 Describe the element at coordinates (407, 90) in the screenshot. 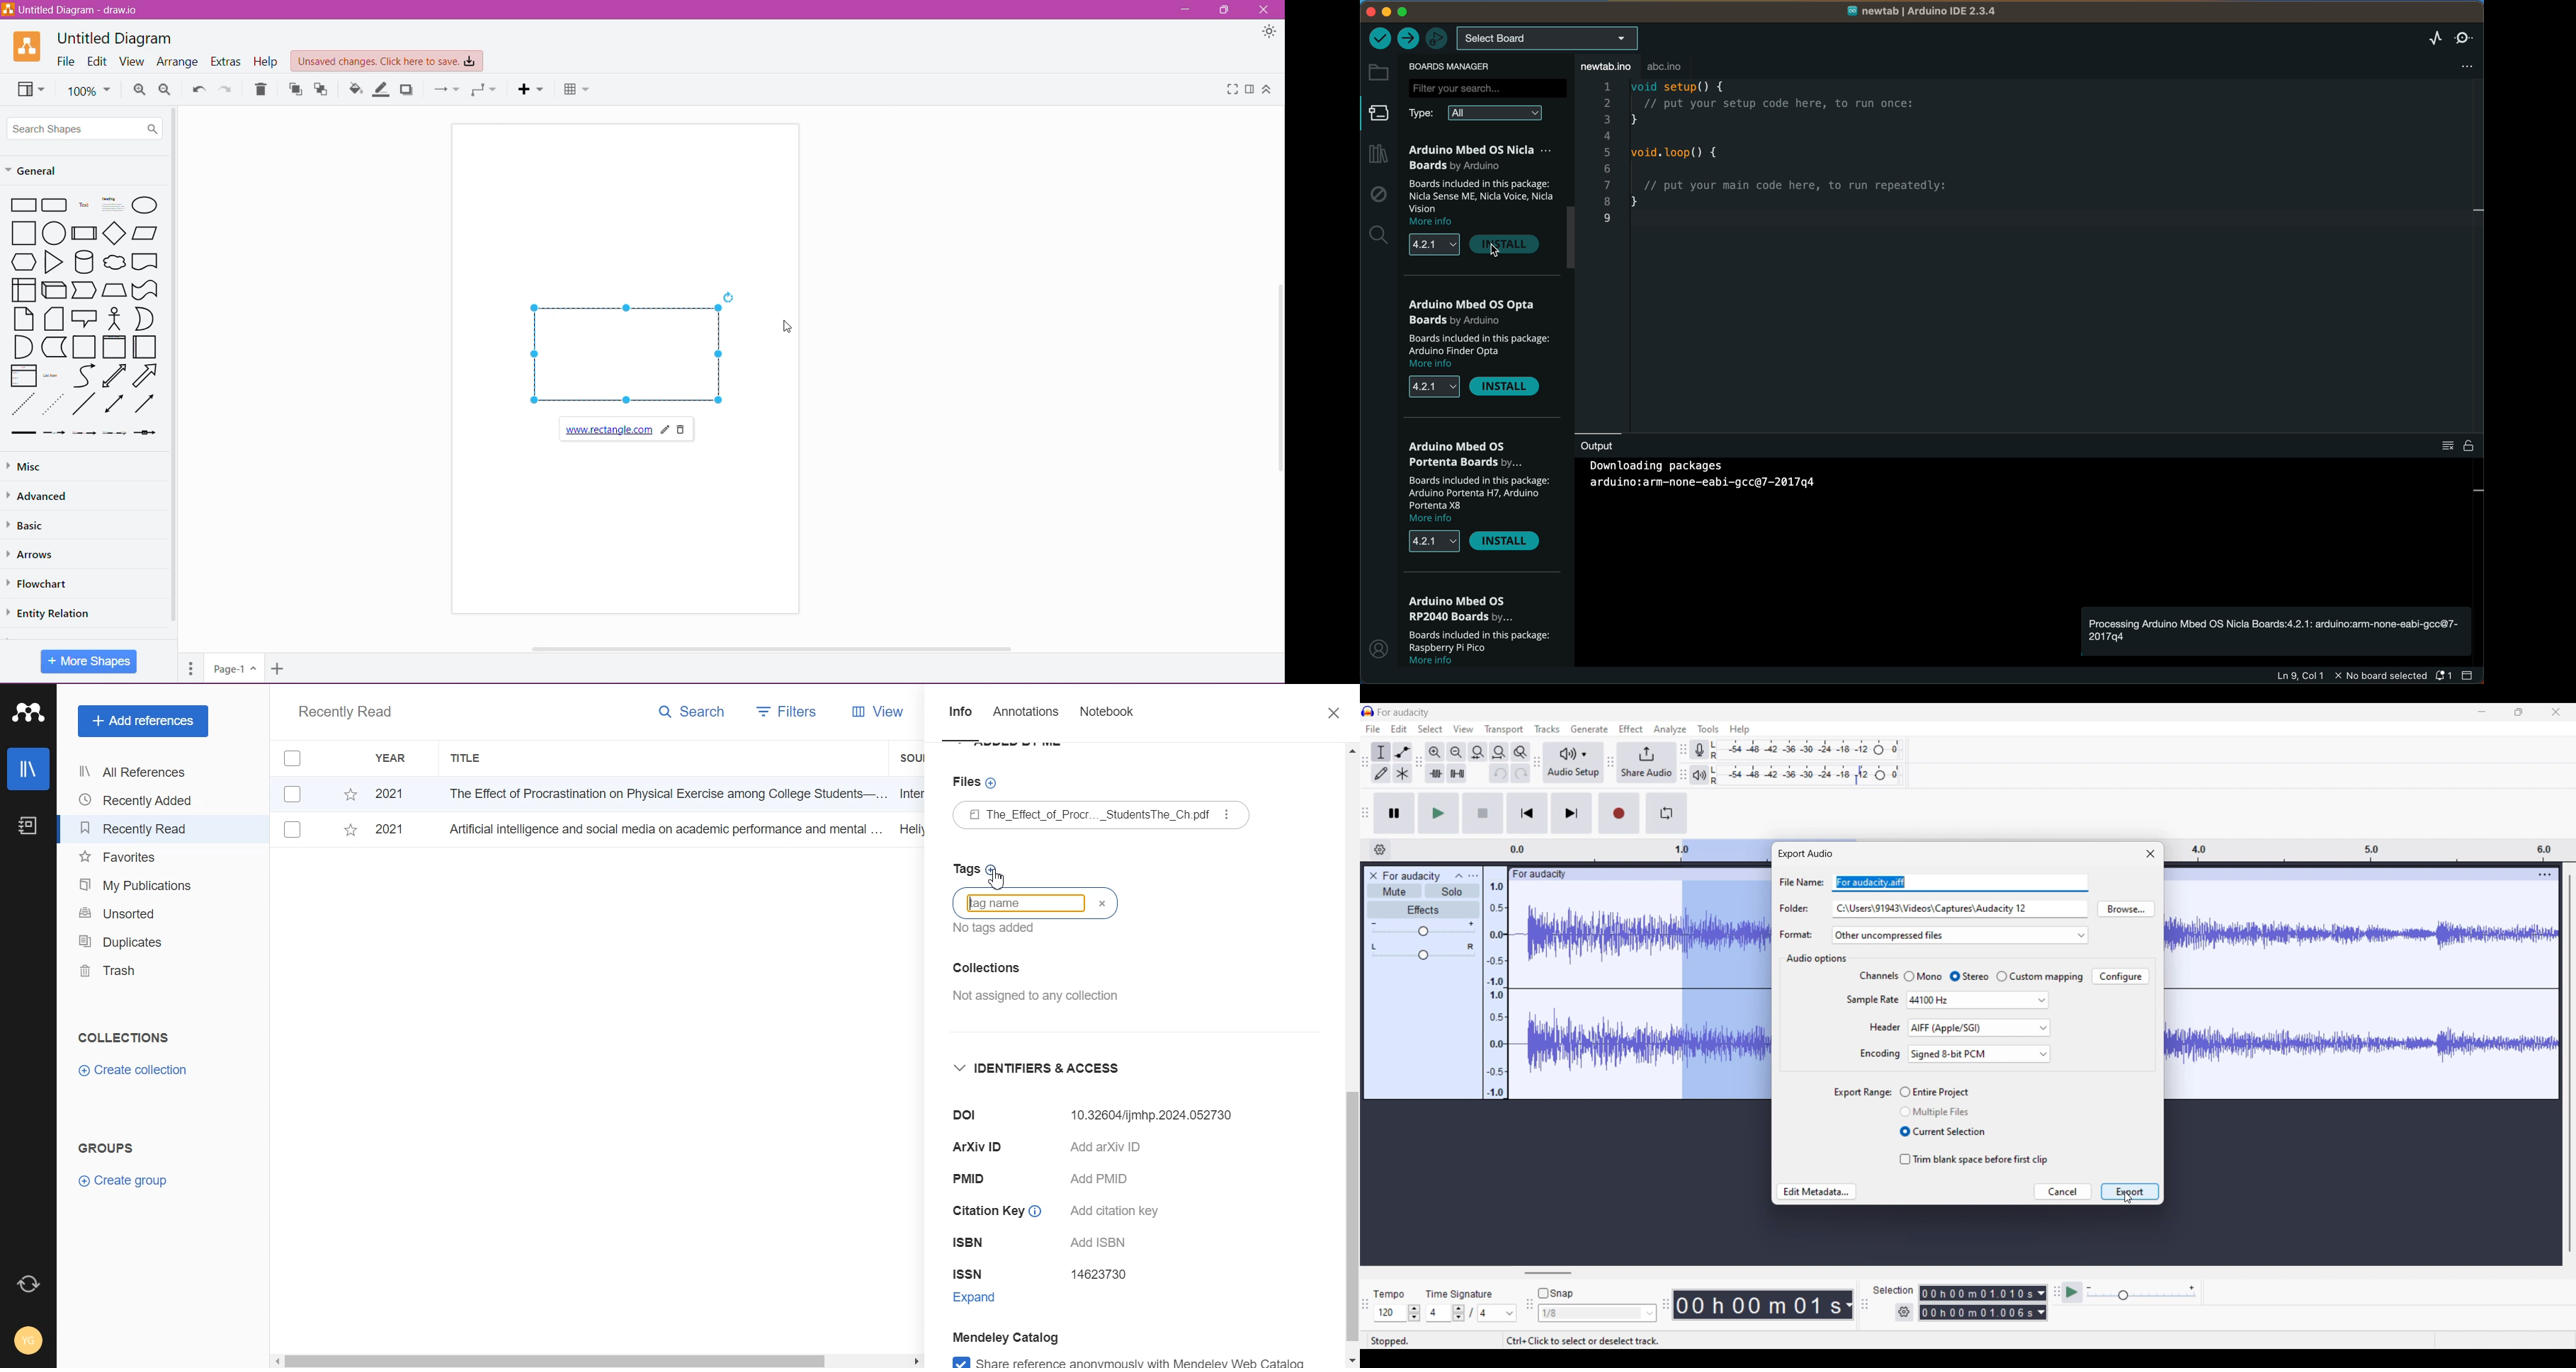

I see `Shadow` at that location.